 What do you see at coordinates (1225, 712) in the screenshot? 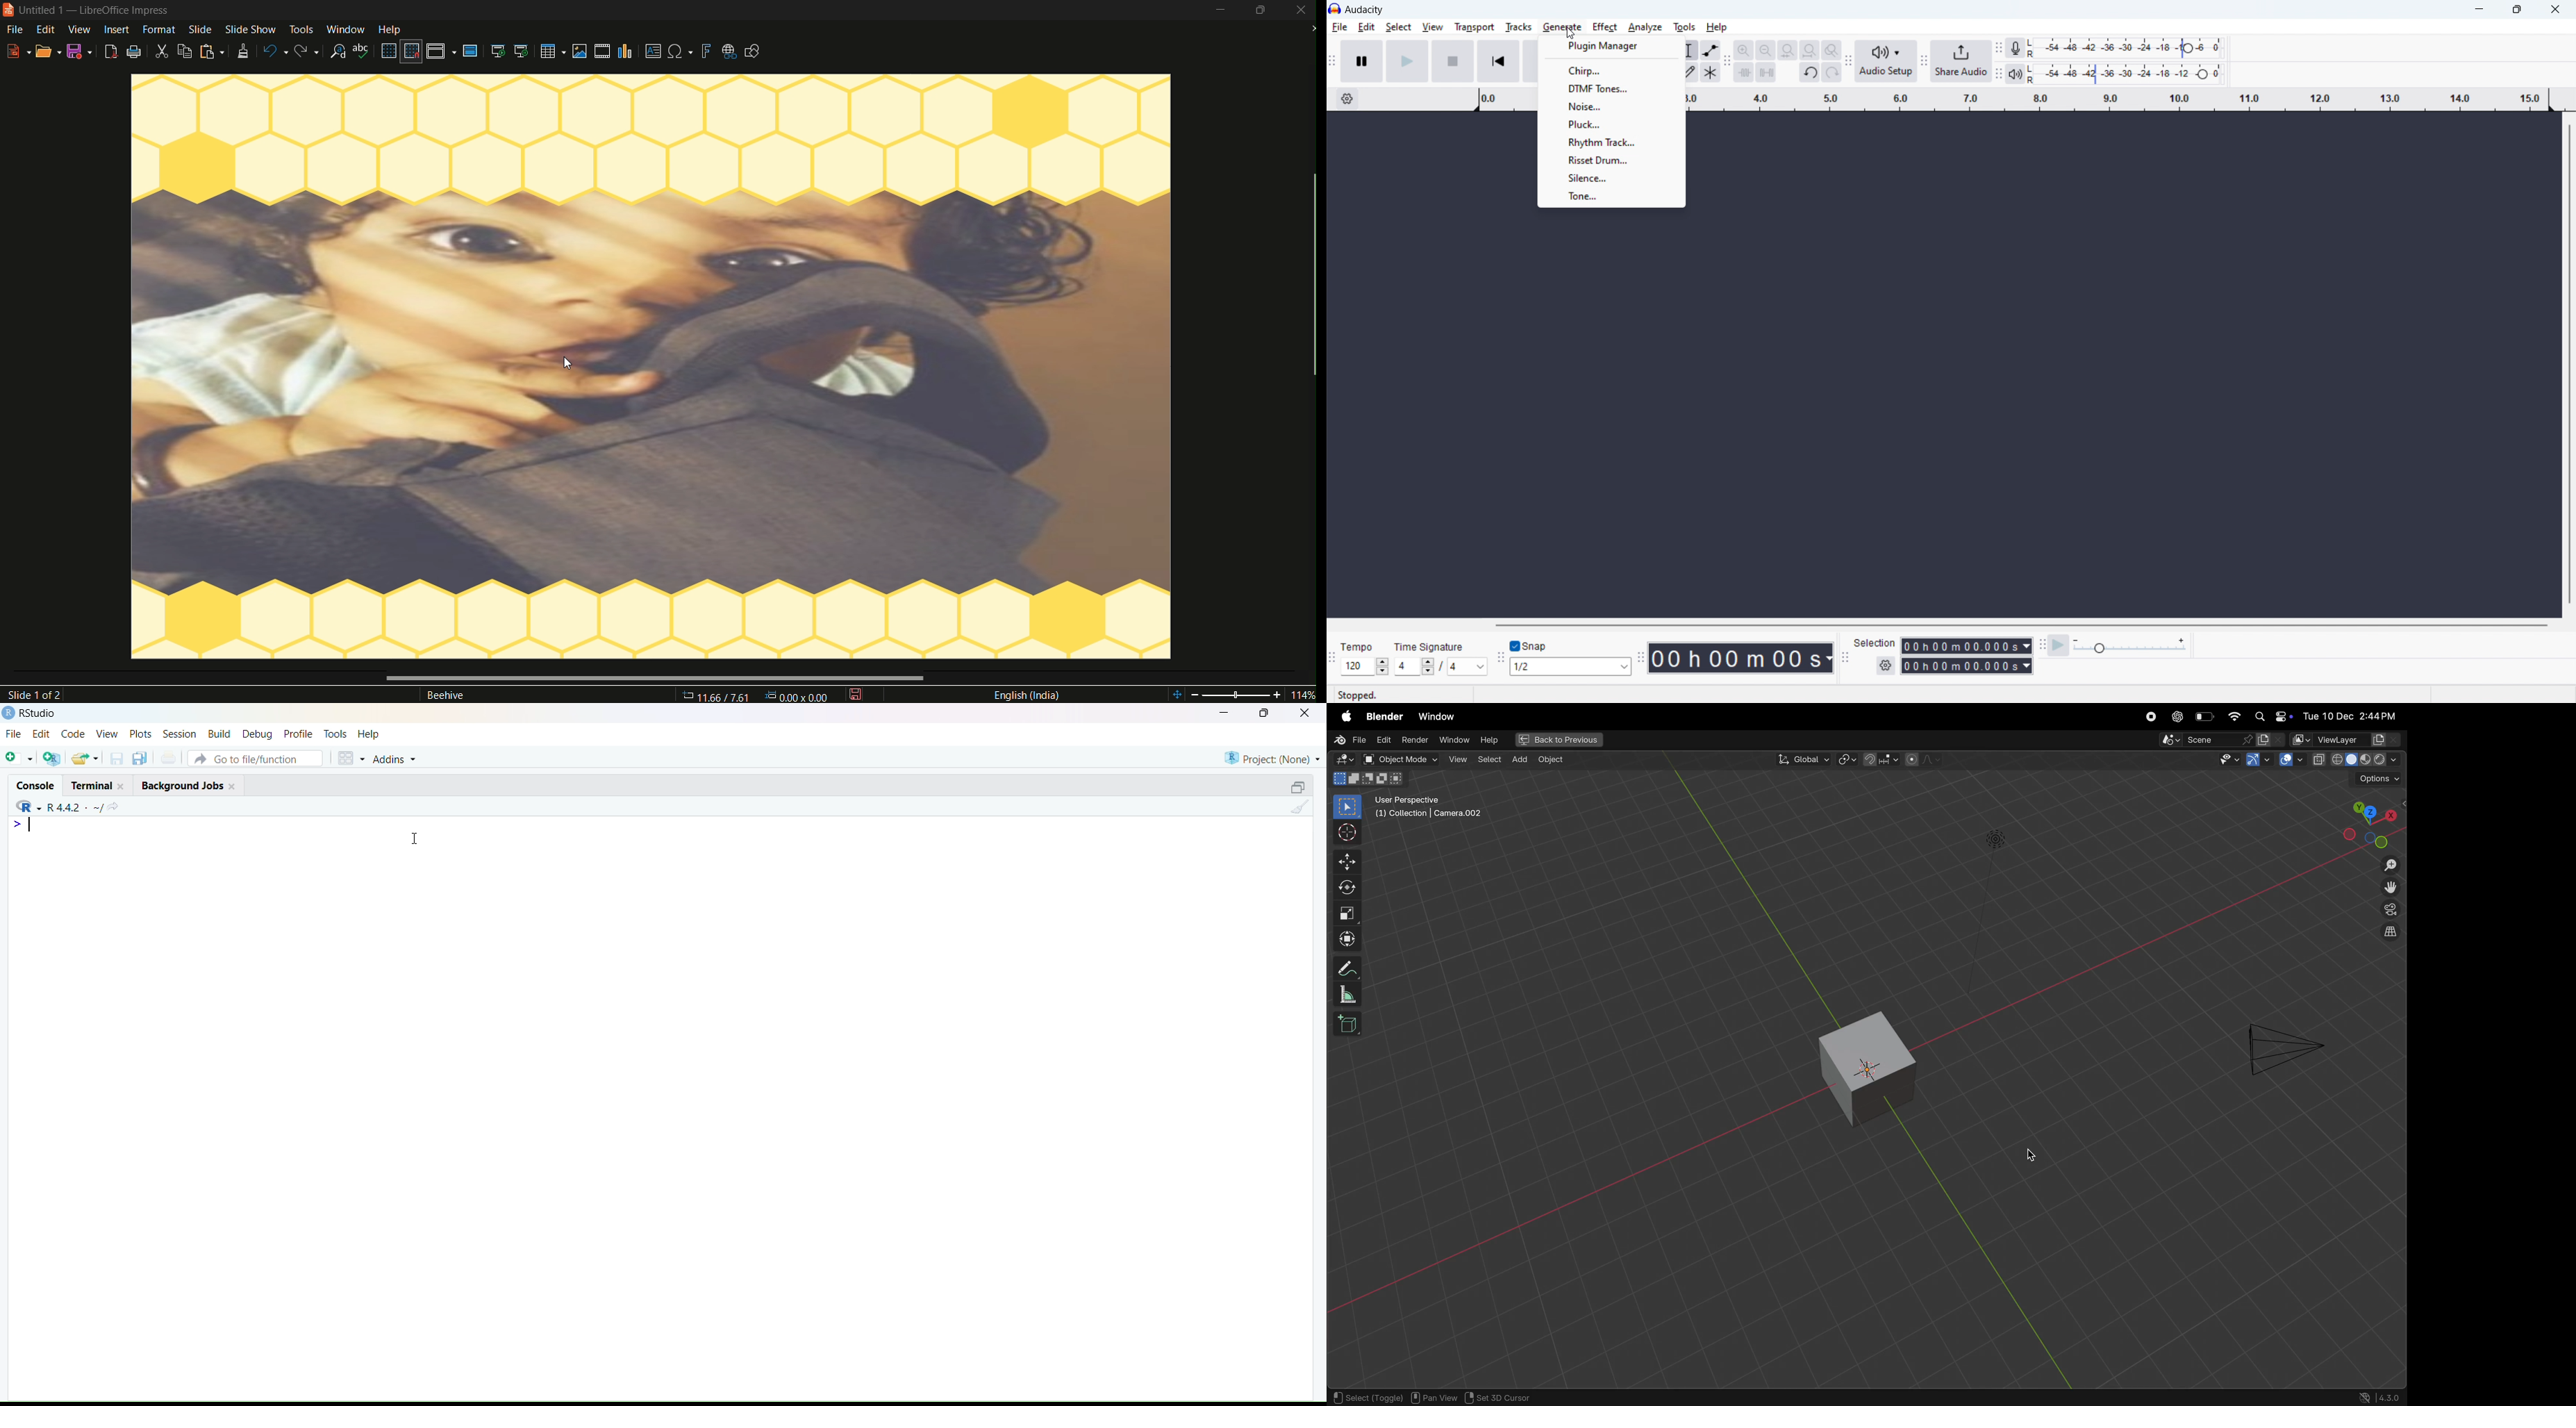
I see `minimise` at bounding box center [1225, 712].